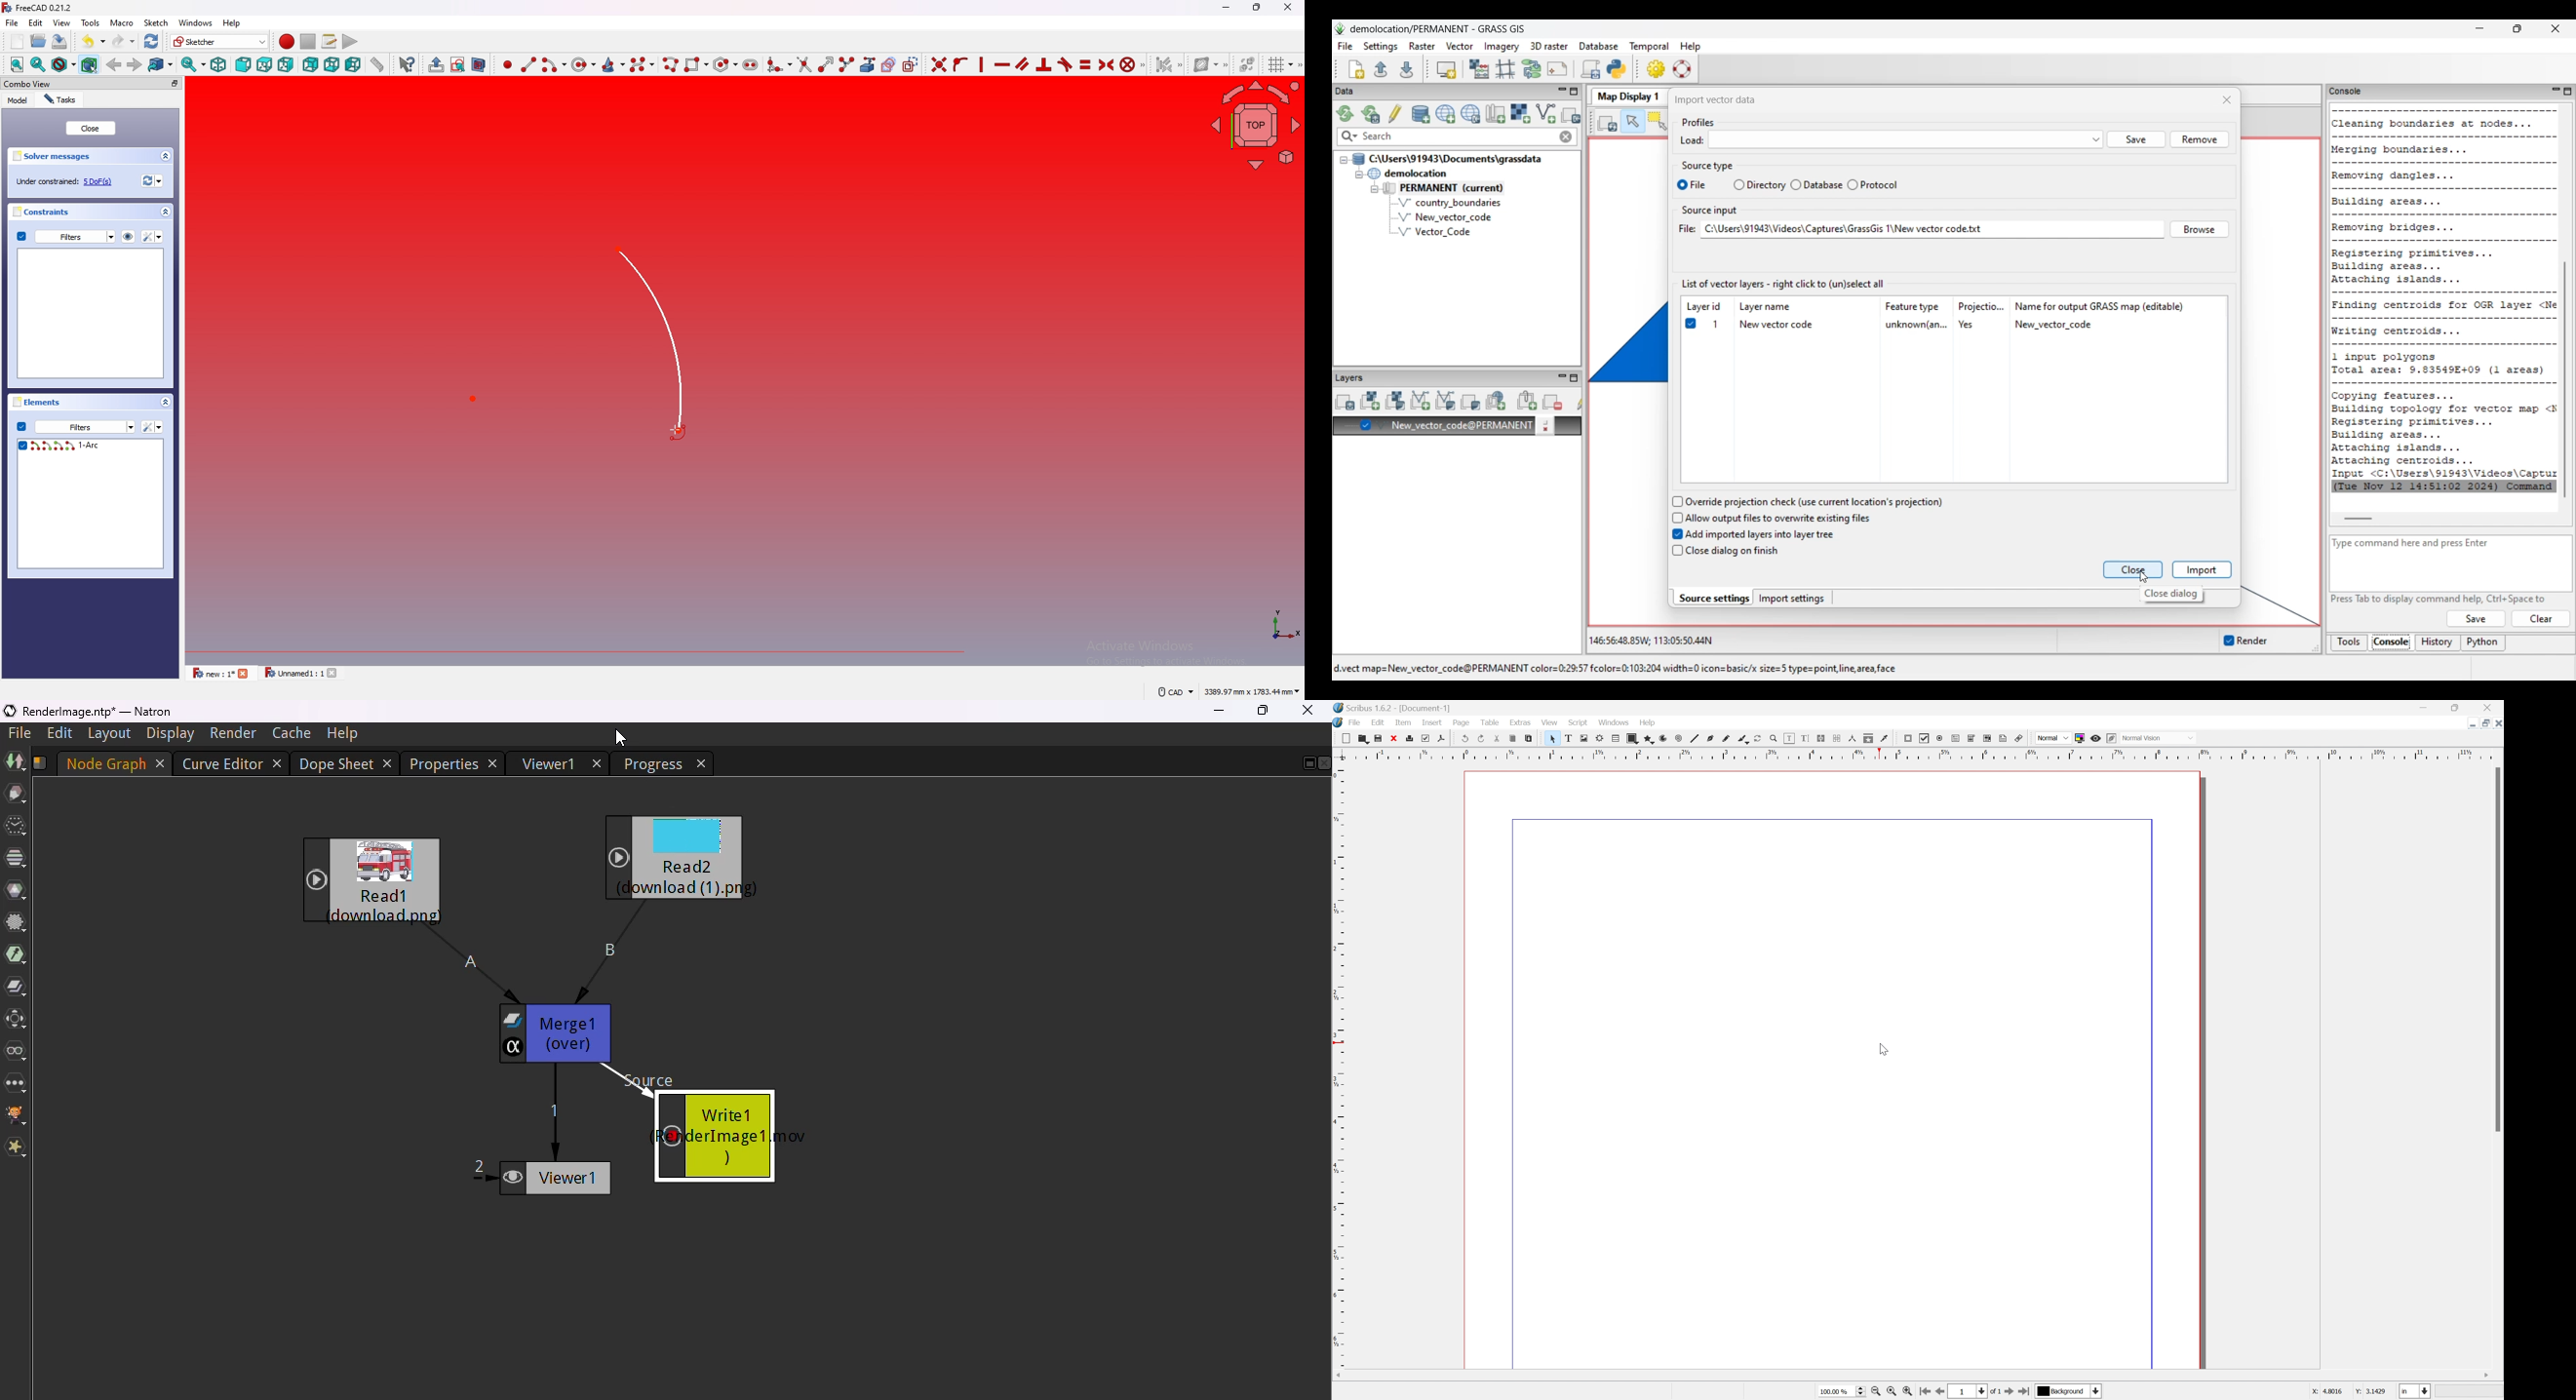 The width and height of the screenshot is (2576, 1400). Describe the element at coordinates (1463, 737) in the screenshot. I see `undo` at that location.